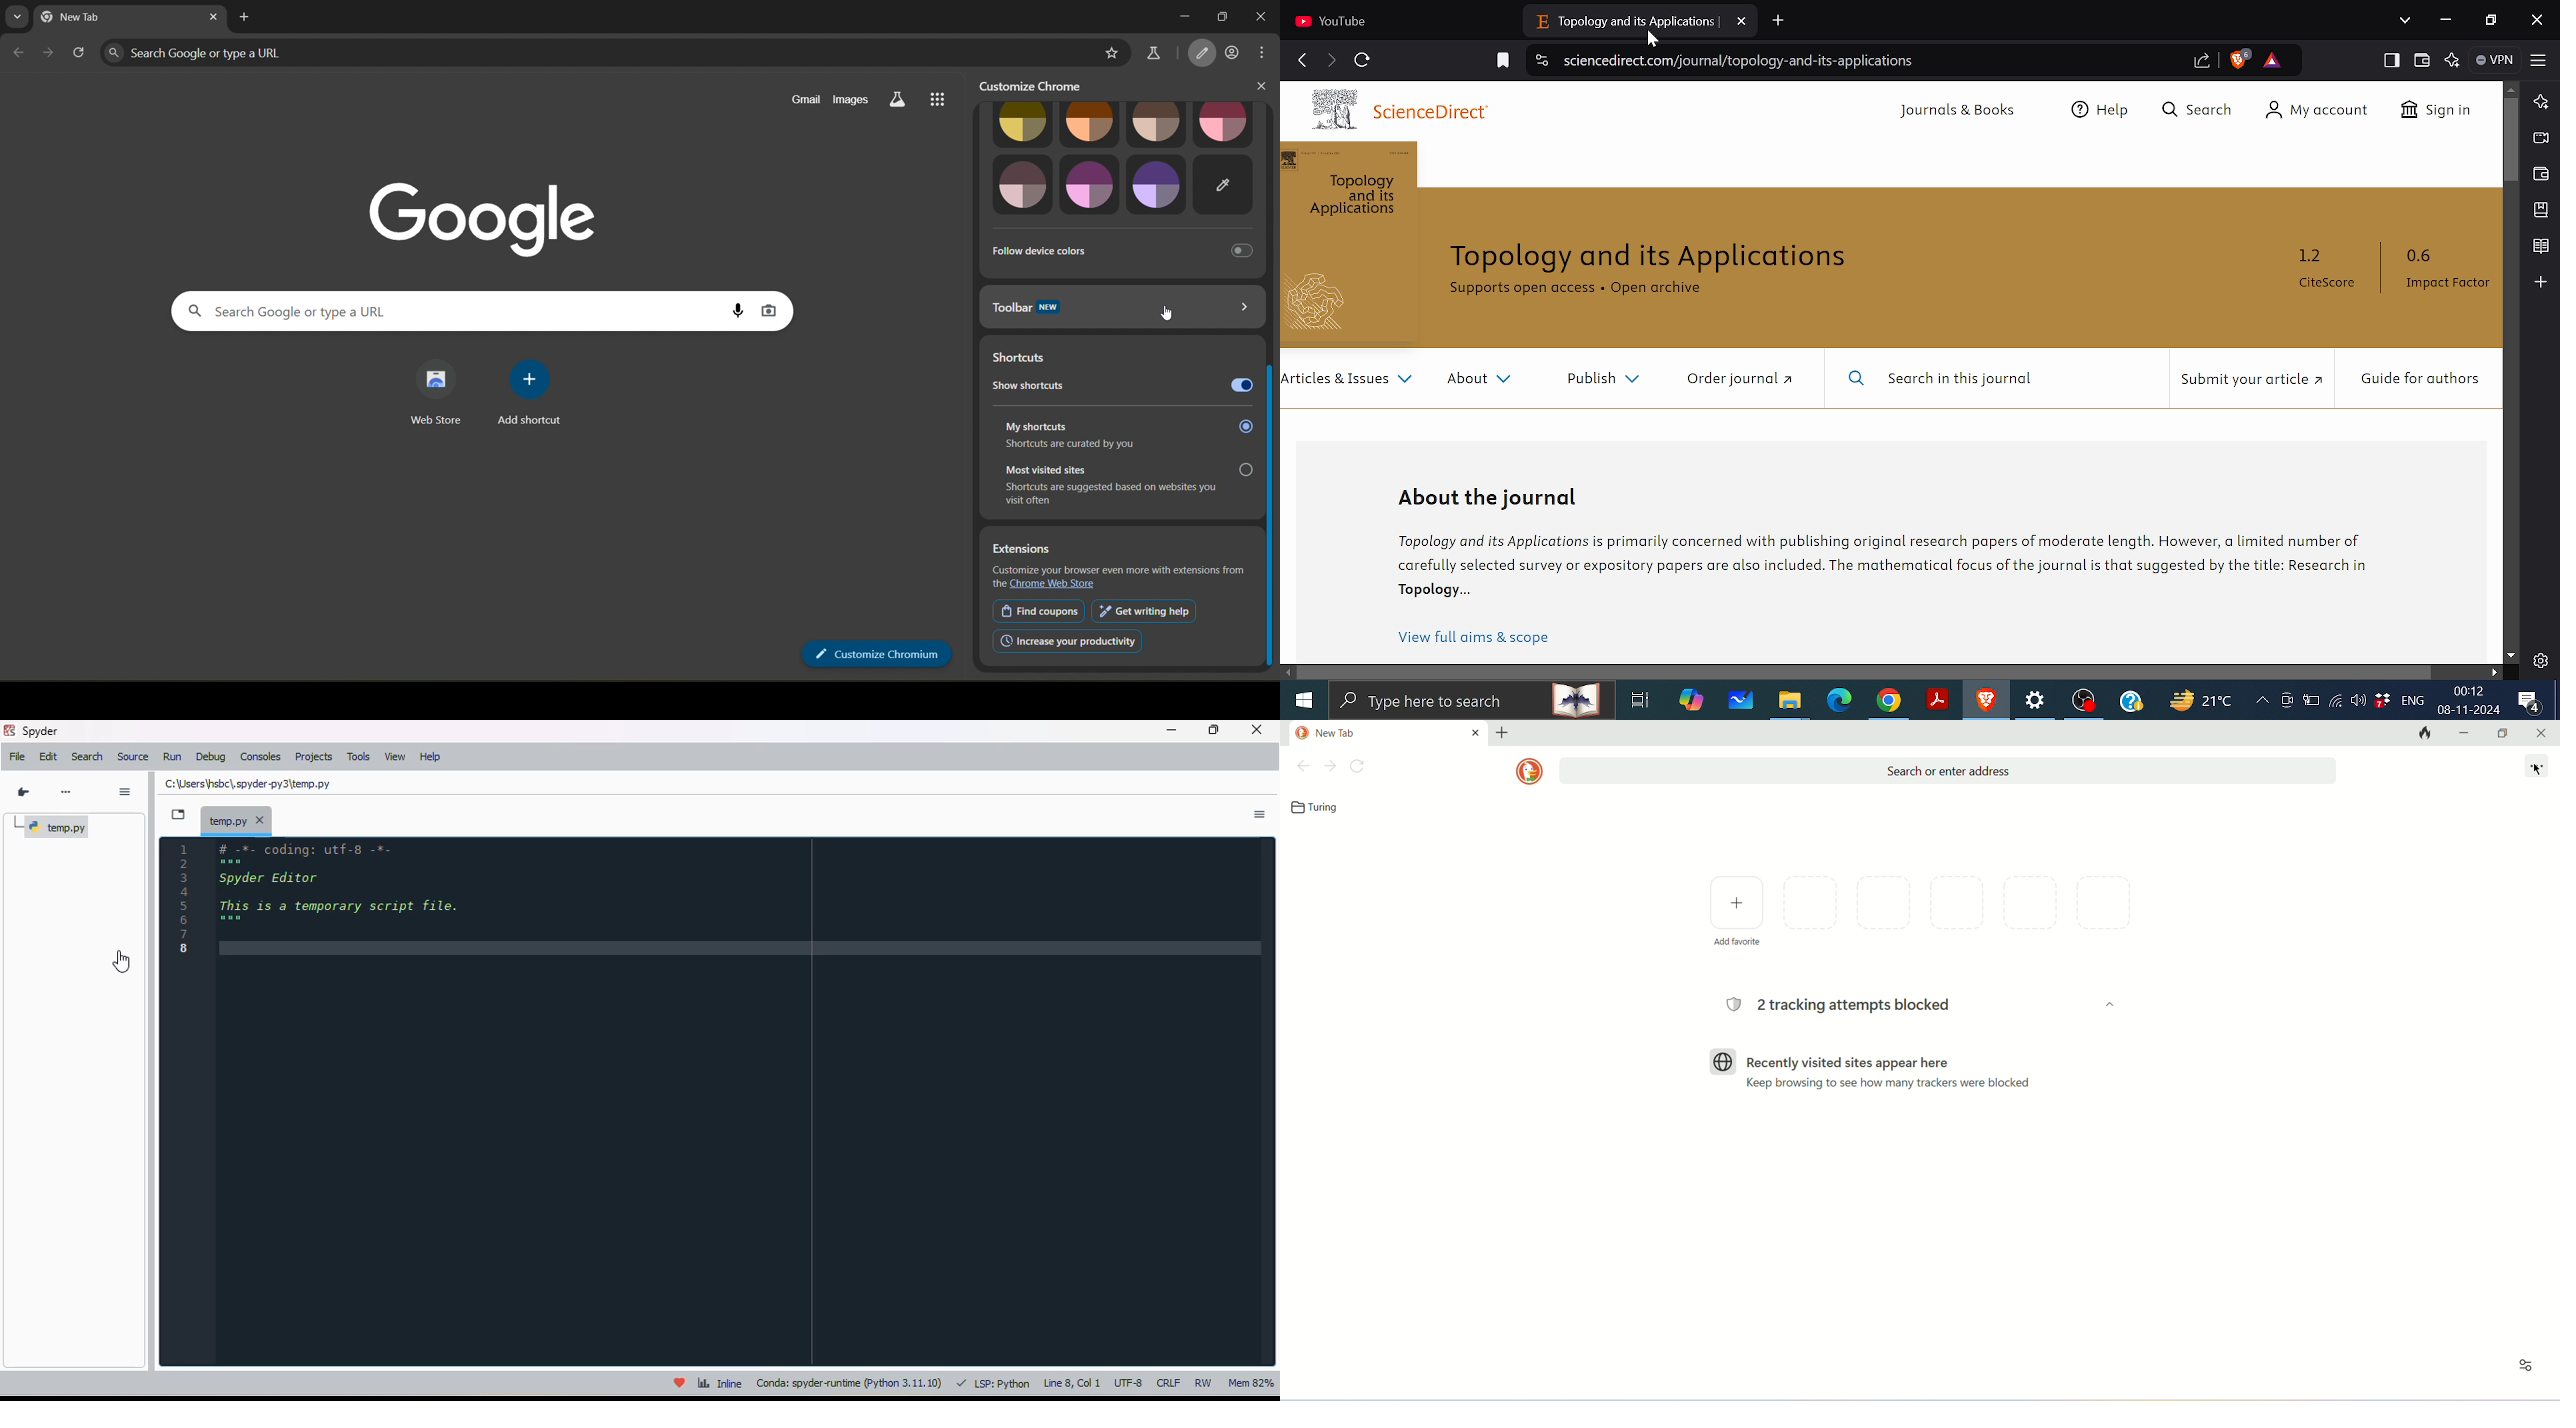 This screenshot has height=1428, width=2576. I want to click on CRLF, so click(1168, 1384).